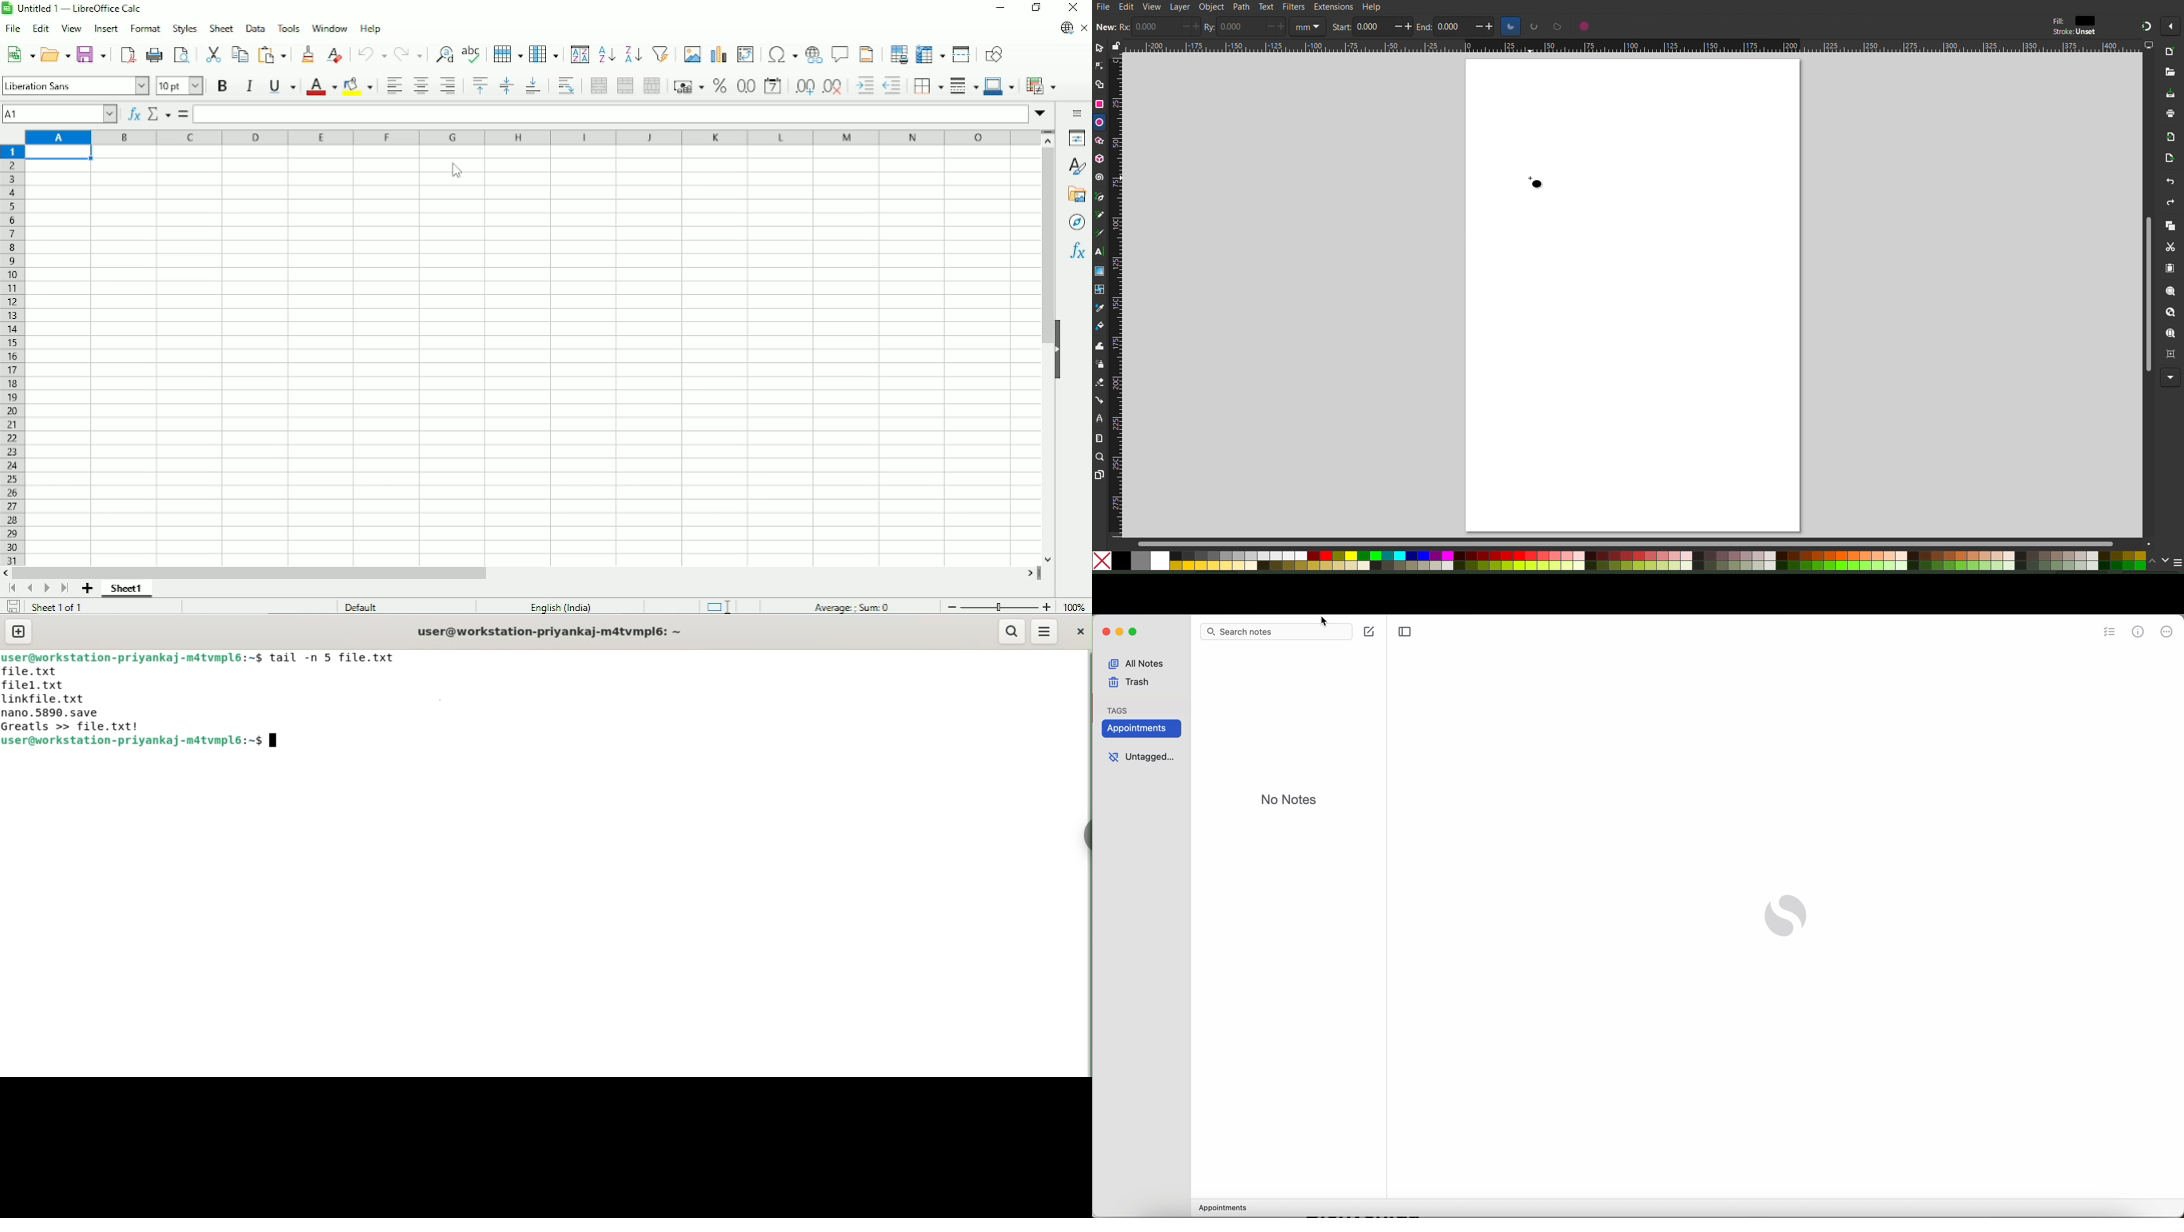 Image resolution: width=2184 pixels, height=1232 pixels. I want to click on Unmerge cells, so click(652, 86).